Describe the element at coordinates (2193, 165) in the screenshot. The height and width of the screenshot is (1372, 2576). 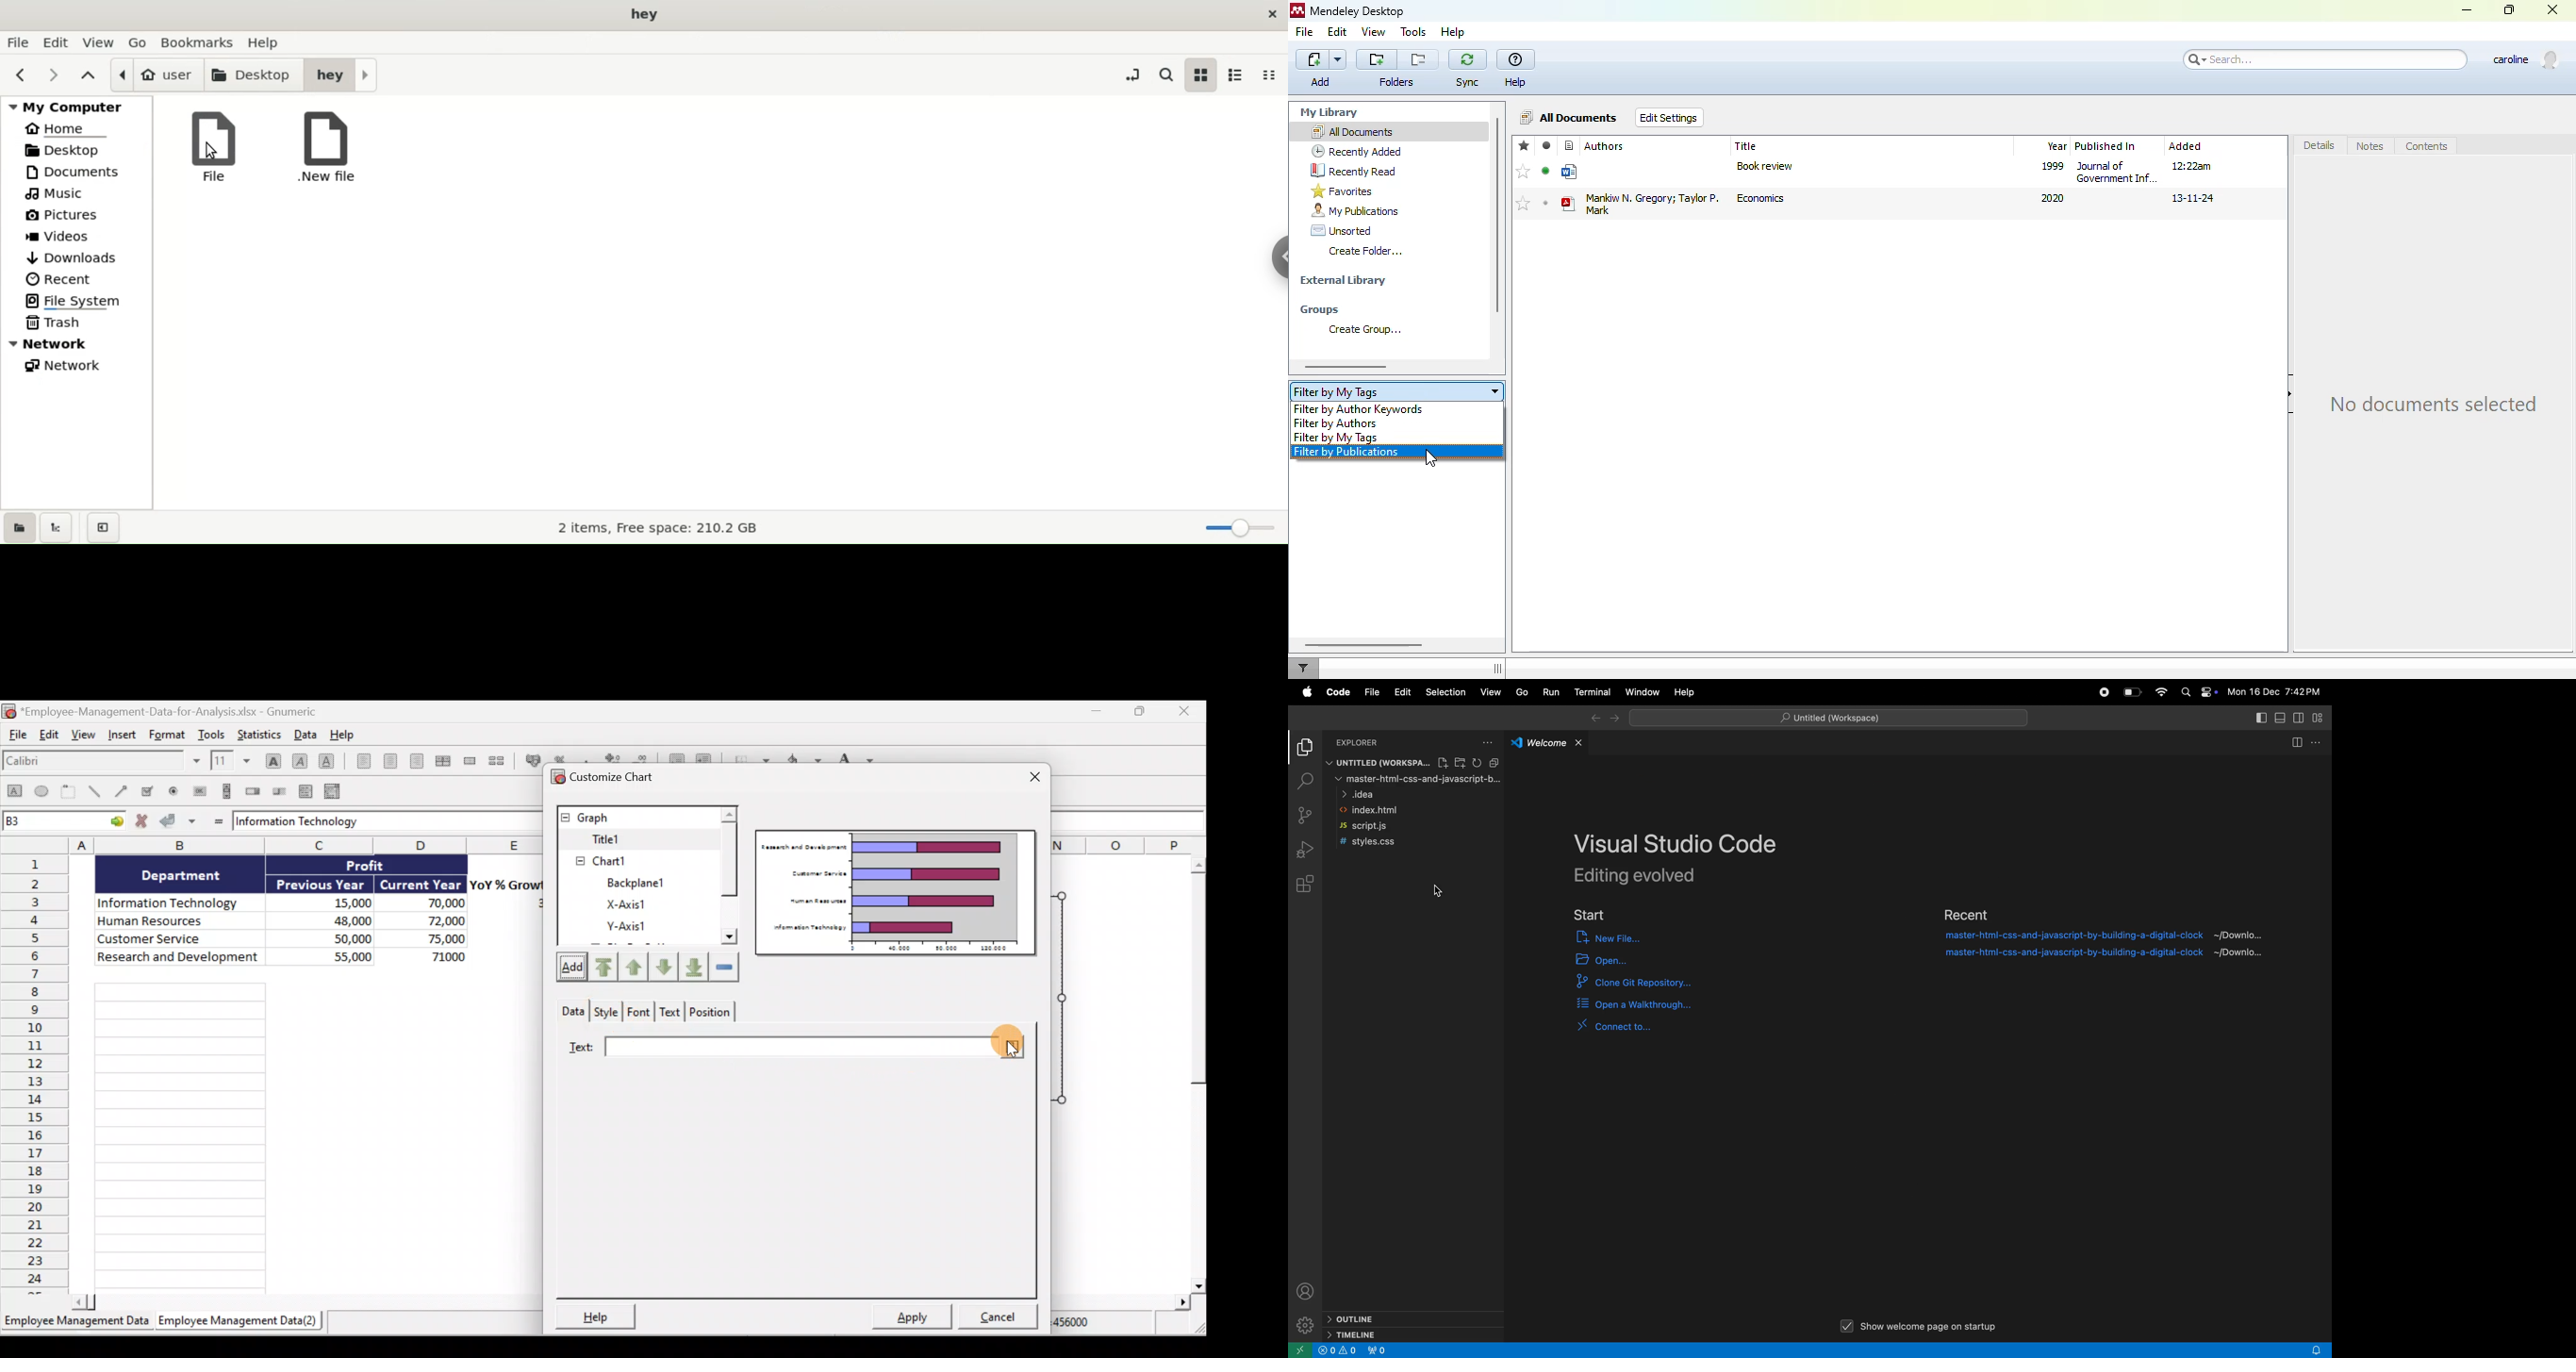
I see `12:22am` at that location.